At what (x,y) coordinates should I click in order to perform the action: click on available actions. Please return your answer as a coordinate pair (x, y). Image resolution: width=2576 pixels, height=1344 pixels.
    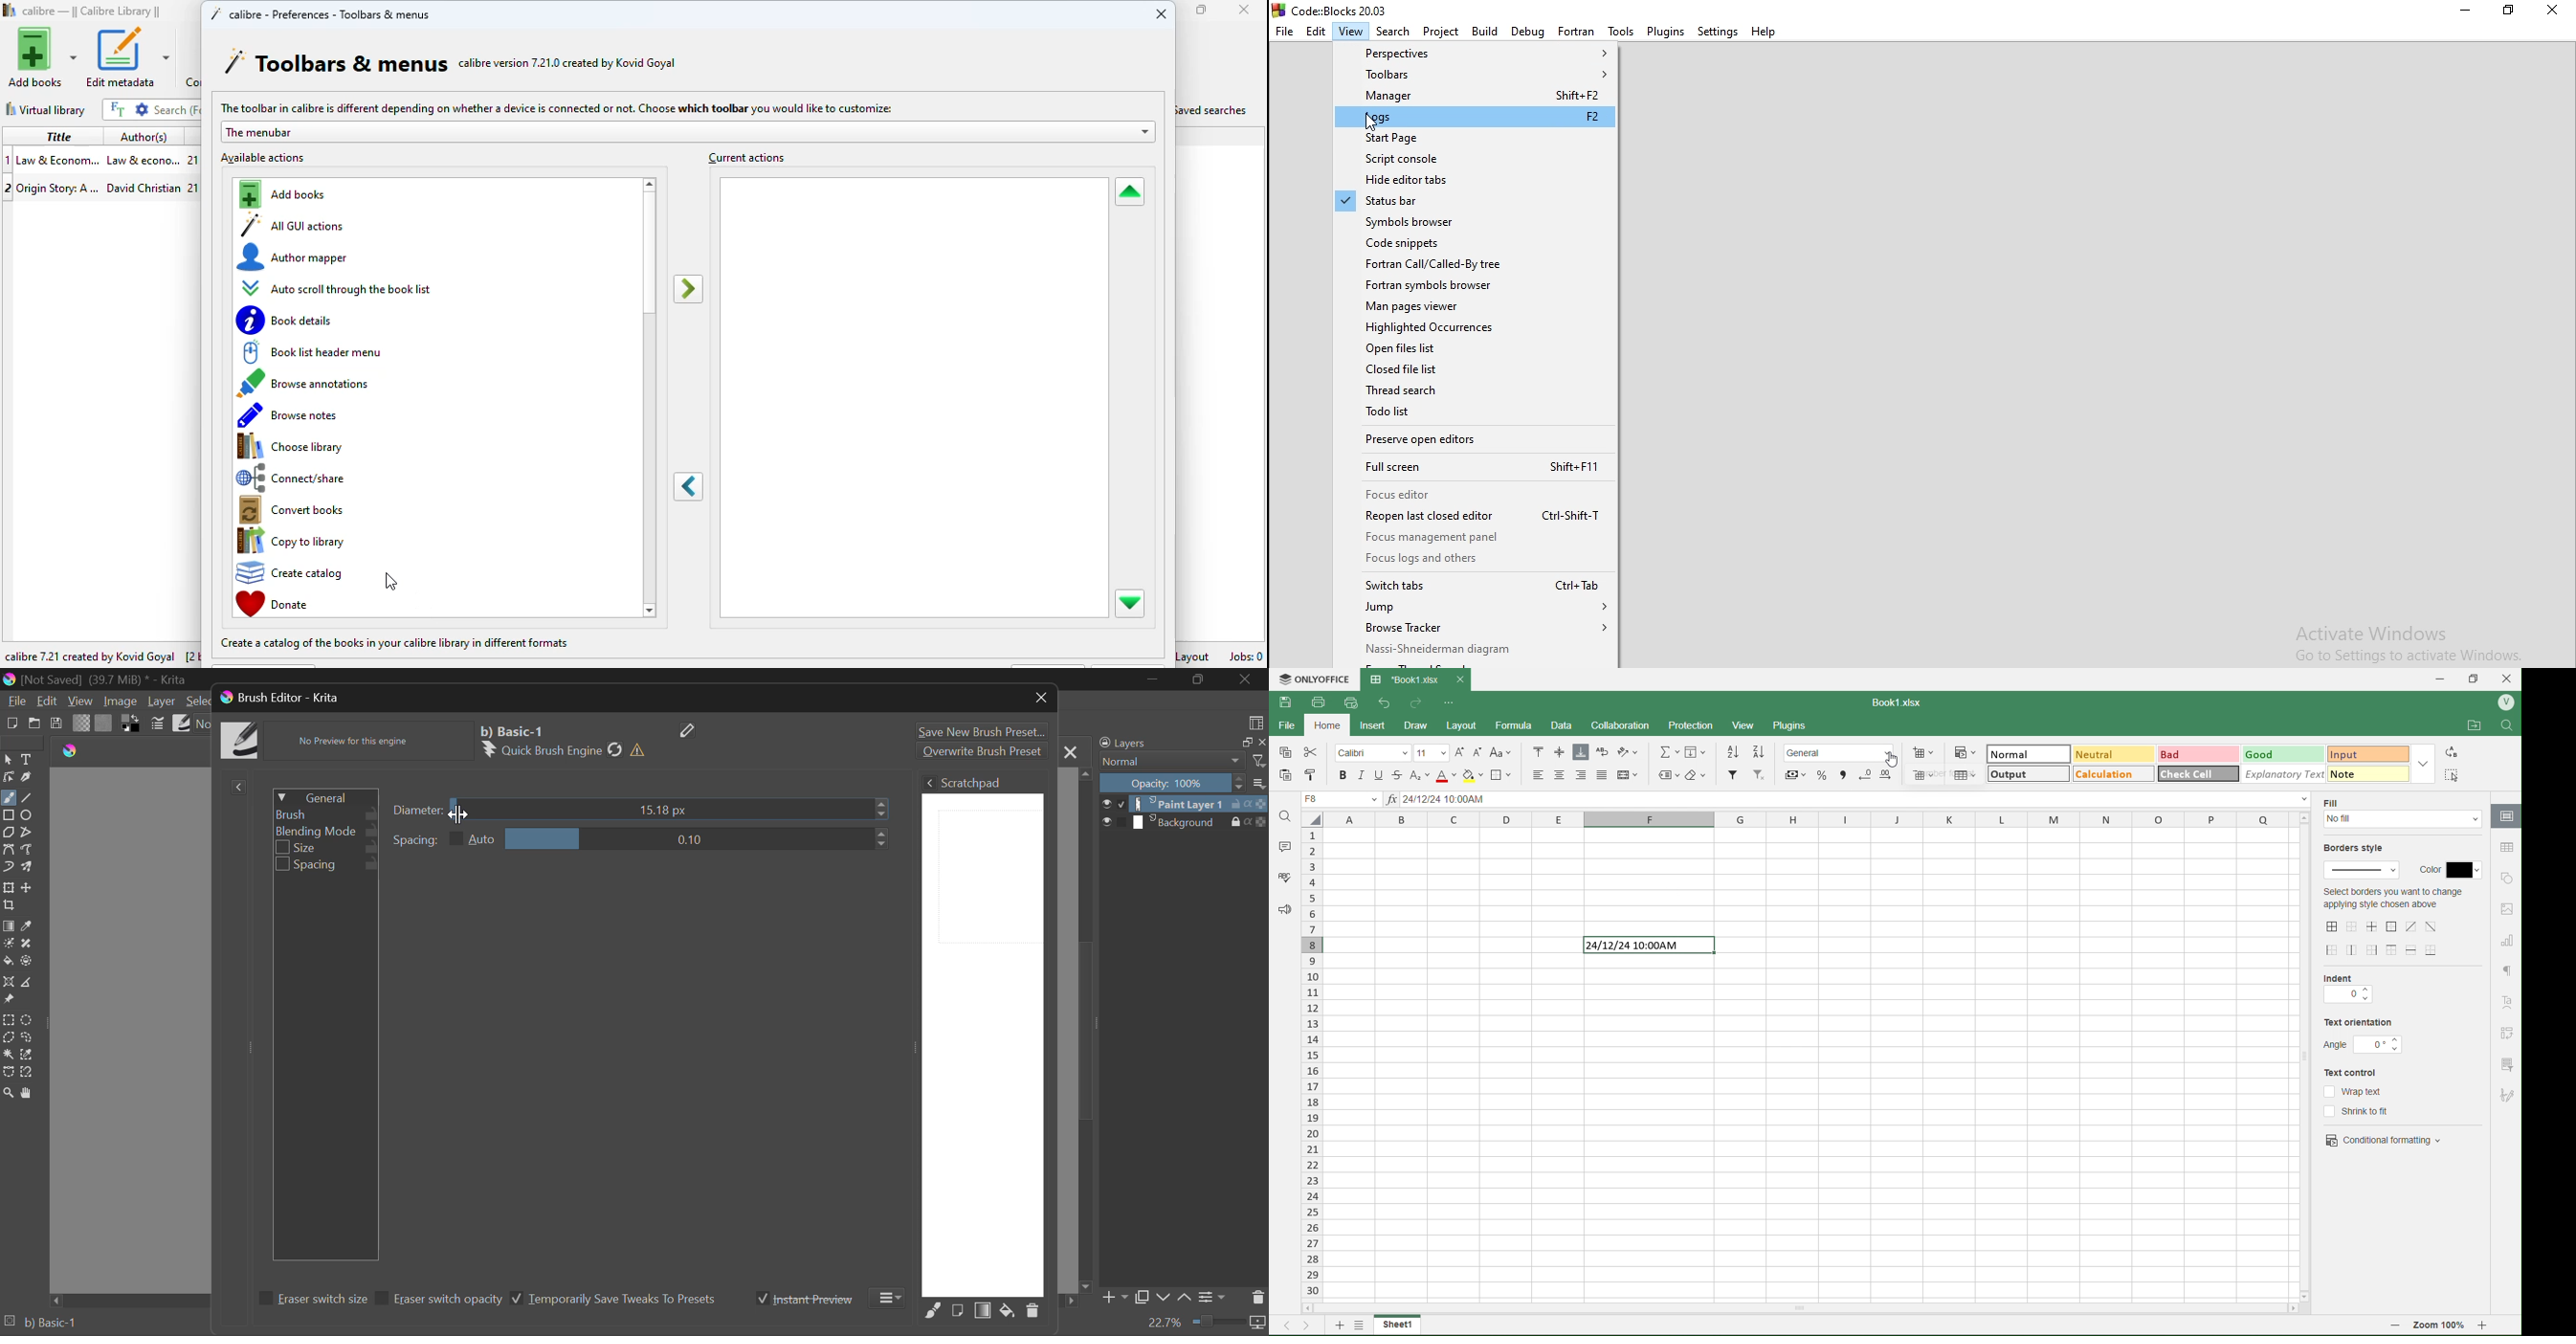
    Looking at the image, I should click on (263, 158).